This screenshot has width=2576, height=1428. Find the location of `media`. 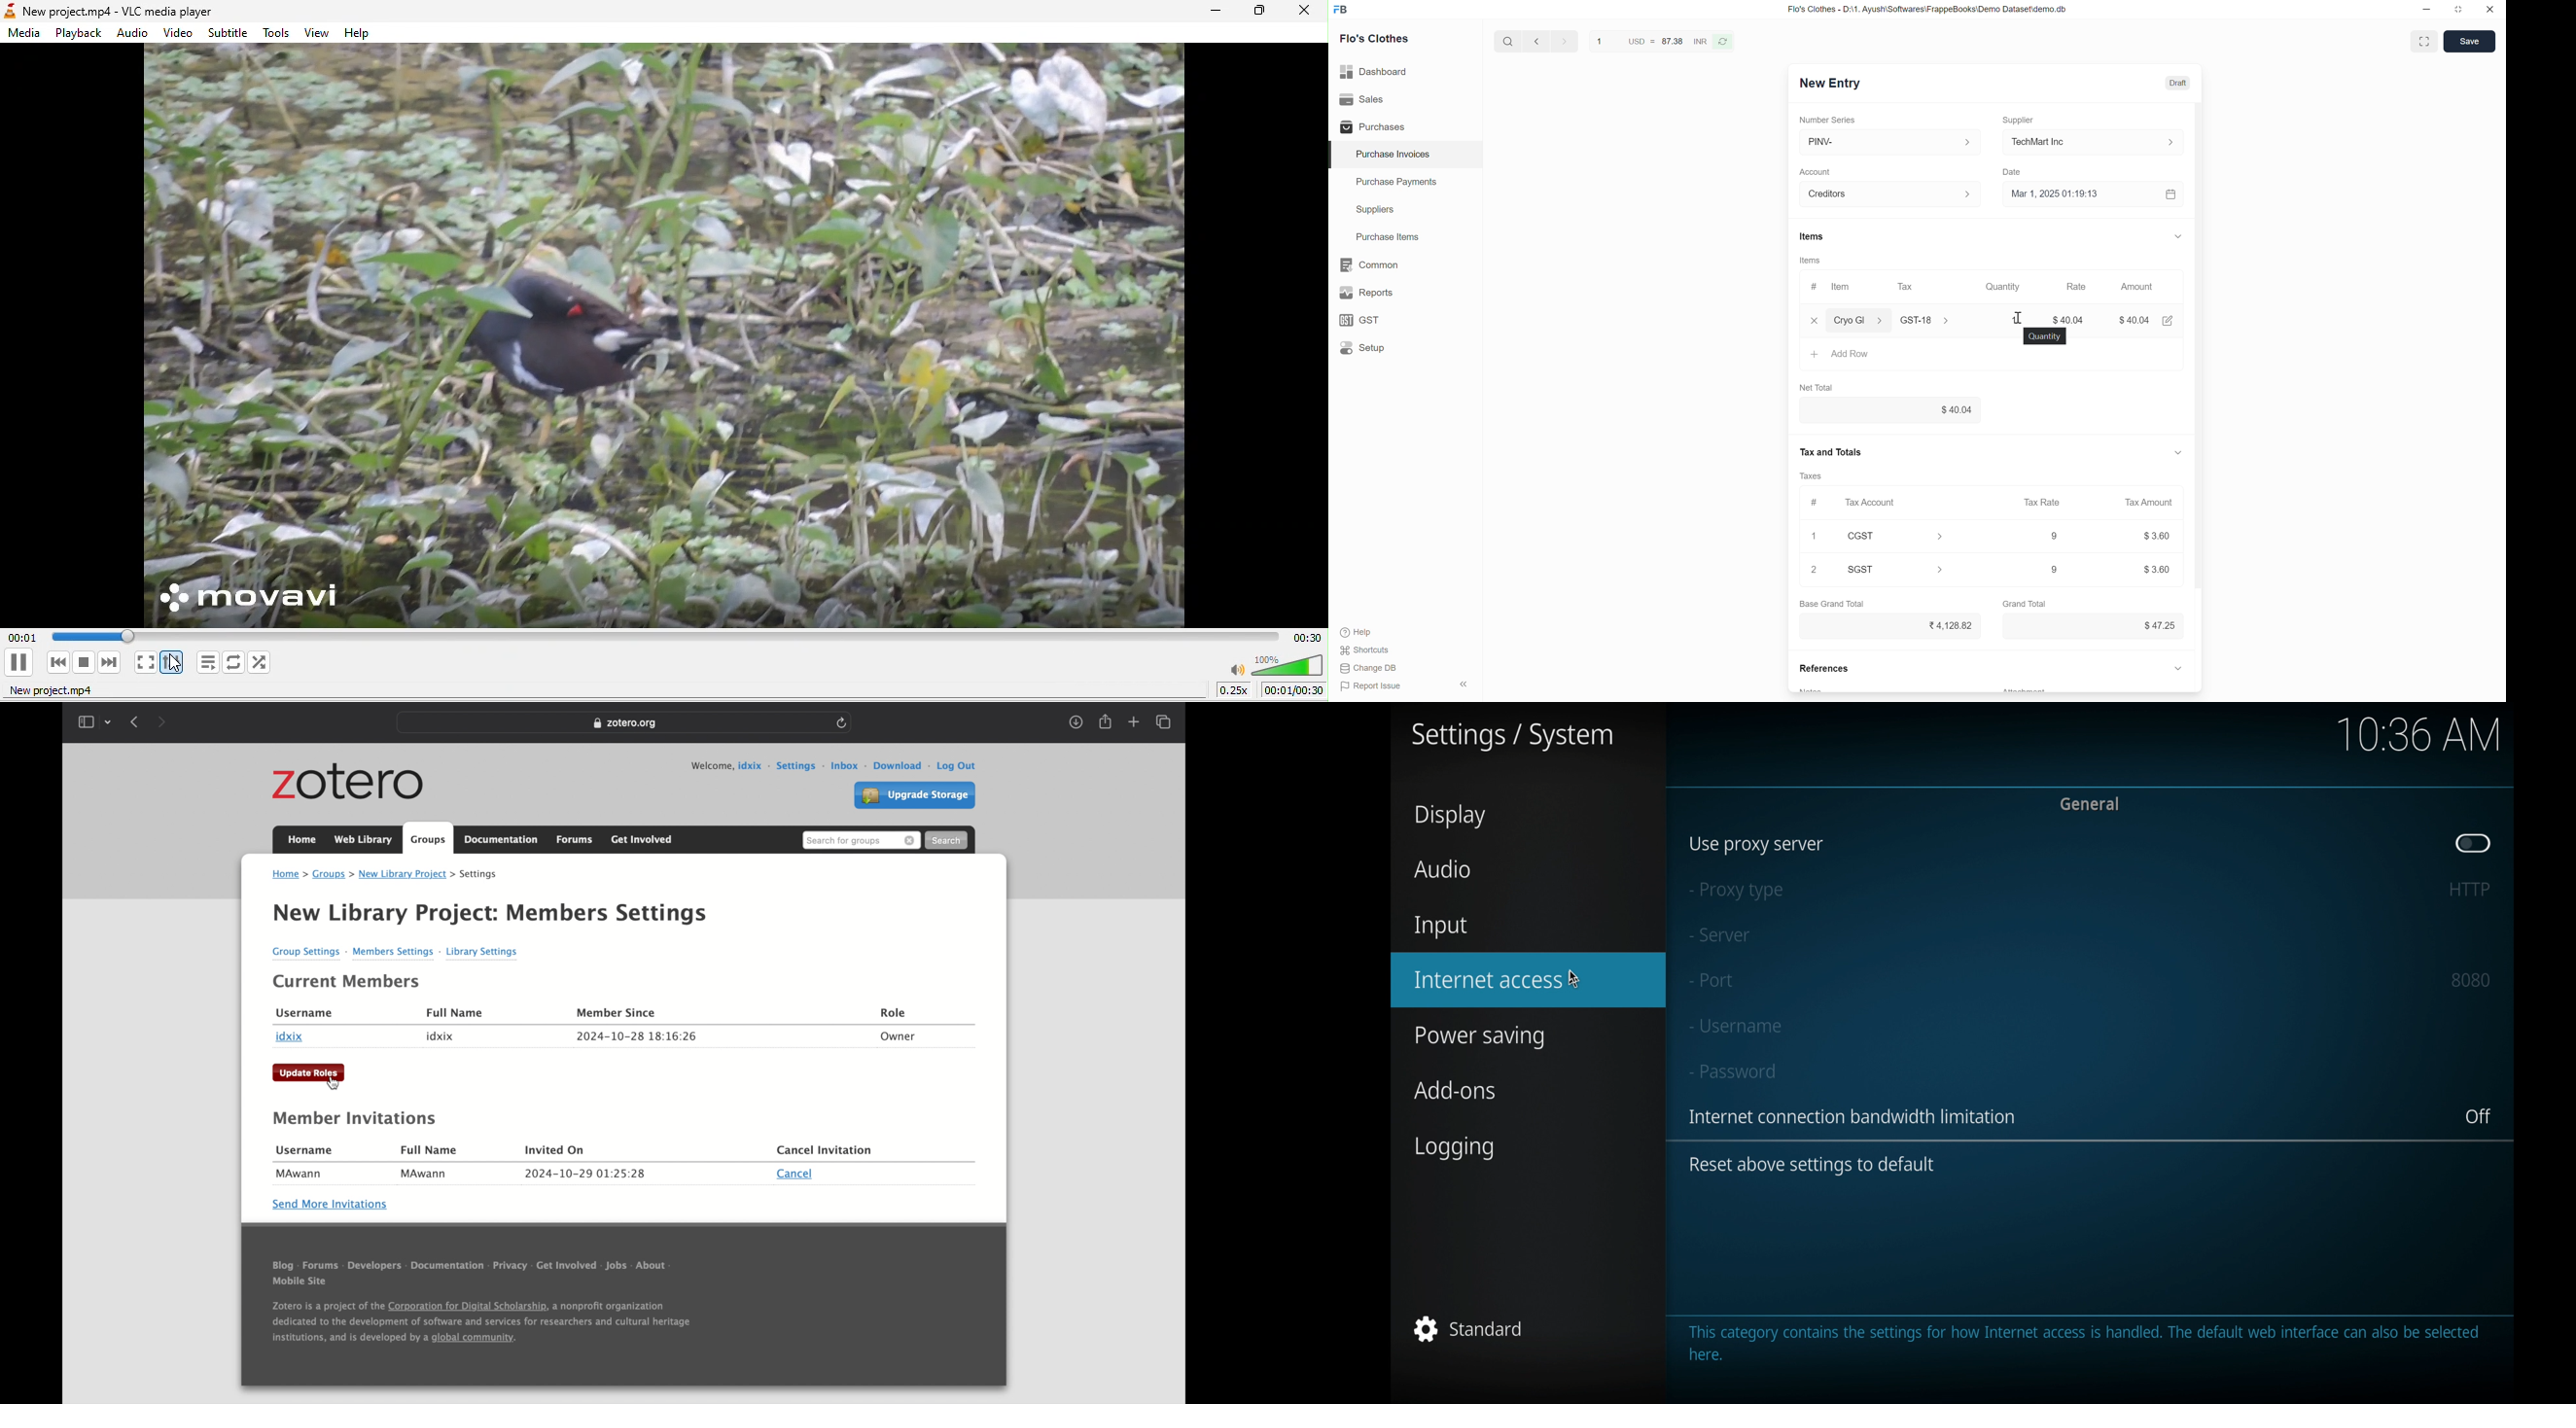

media is located at coordinates (27, 35).